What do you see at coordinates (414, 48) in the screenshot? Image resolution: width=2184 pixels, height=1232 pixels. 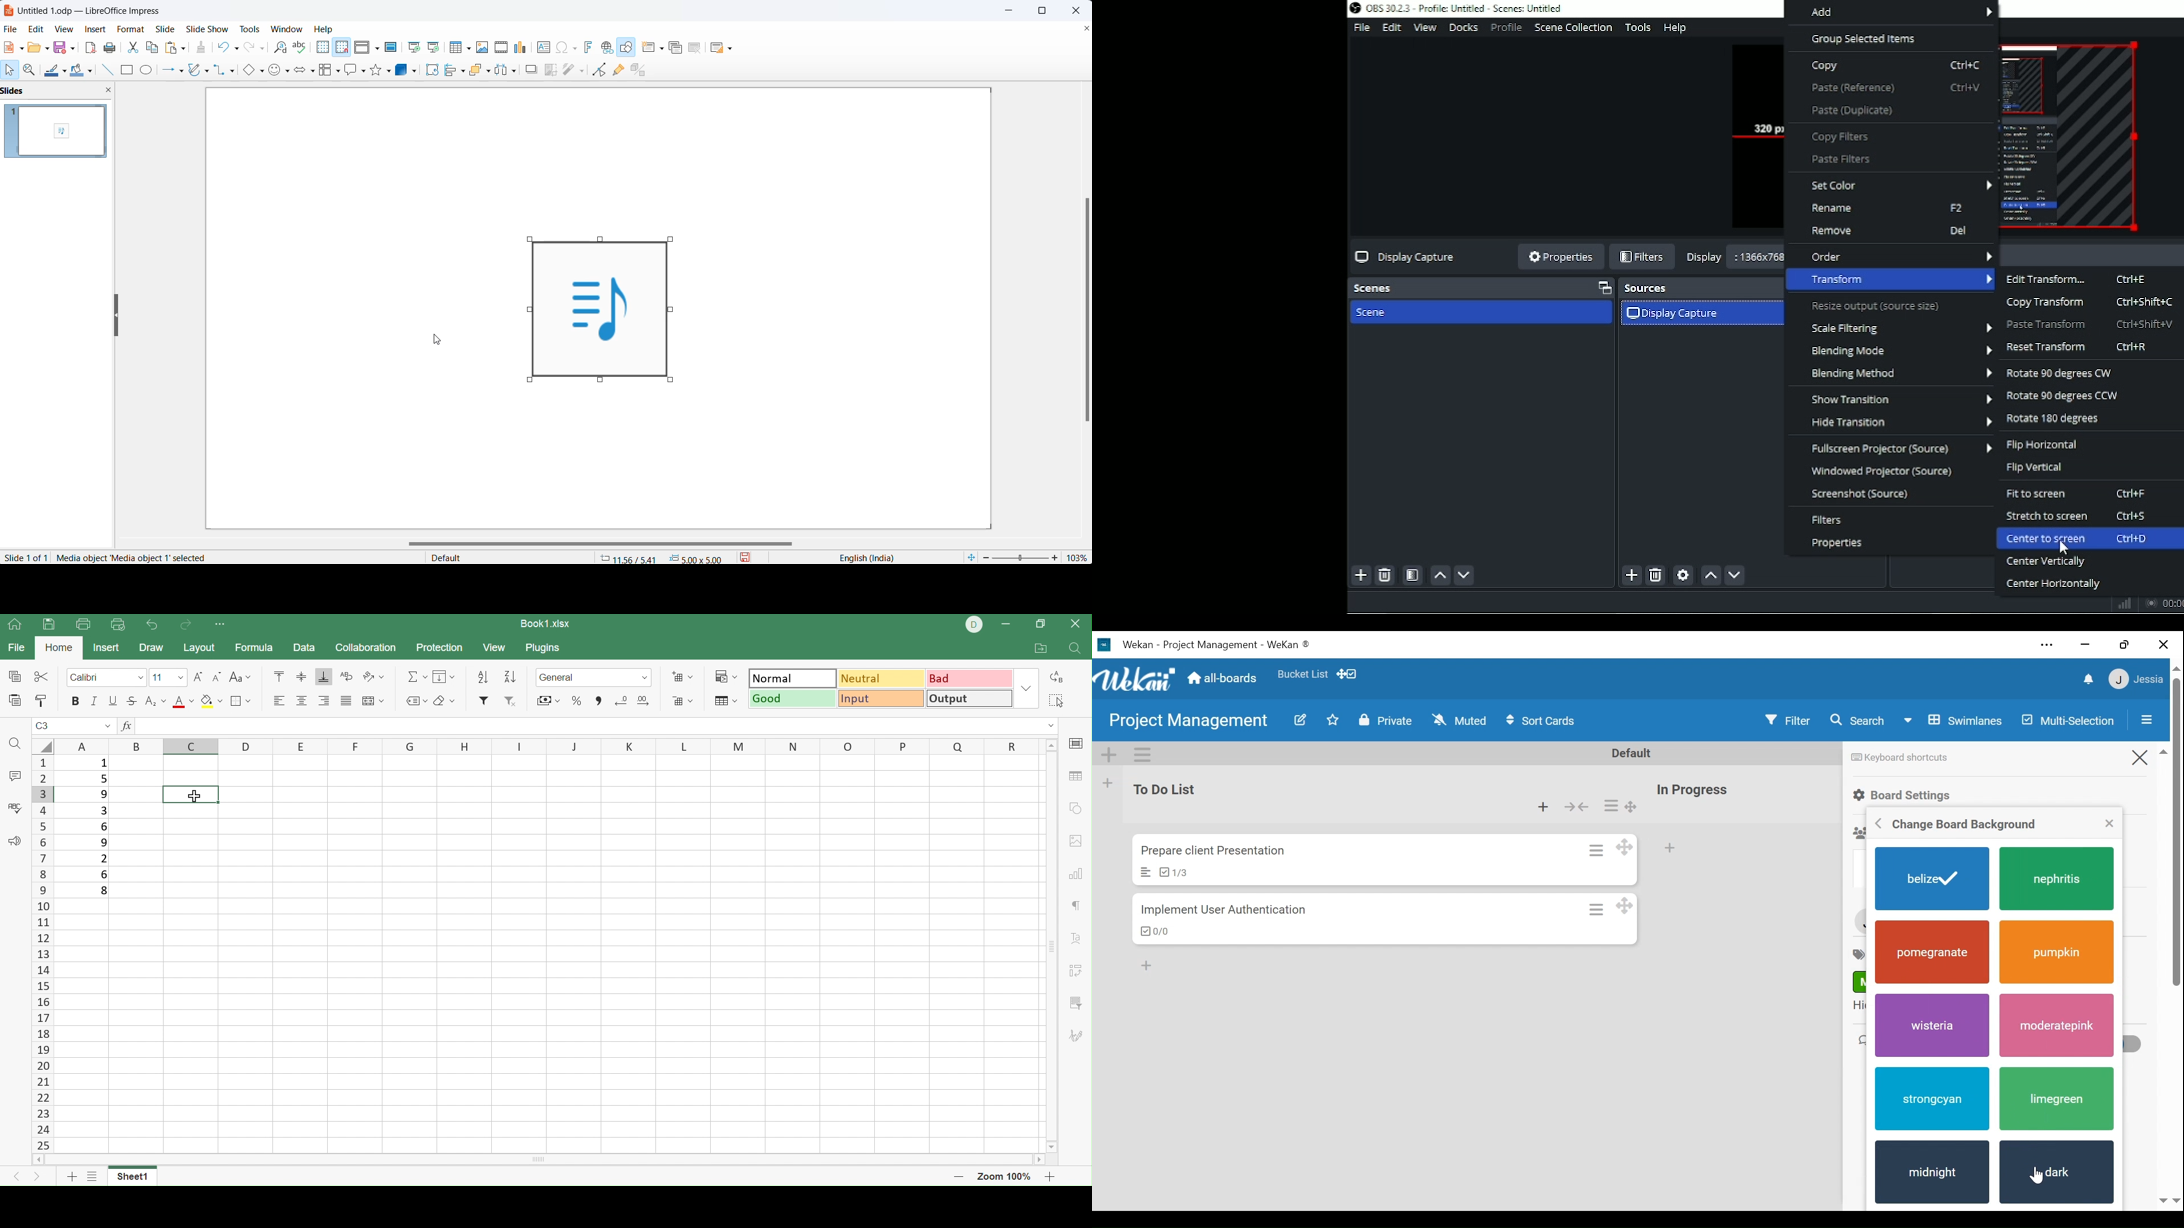 I see `start from first slide` at bounding box center [414, 48].